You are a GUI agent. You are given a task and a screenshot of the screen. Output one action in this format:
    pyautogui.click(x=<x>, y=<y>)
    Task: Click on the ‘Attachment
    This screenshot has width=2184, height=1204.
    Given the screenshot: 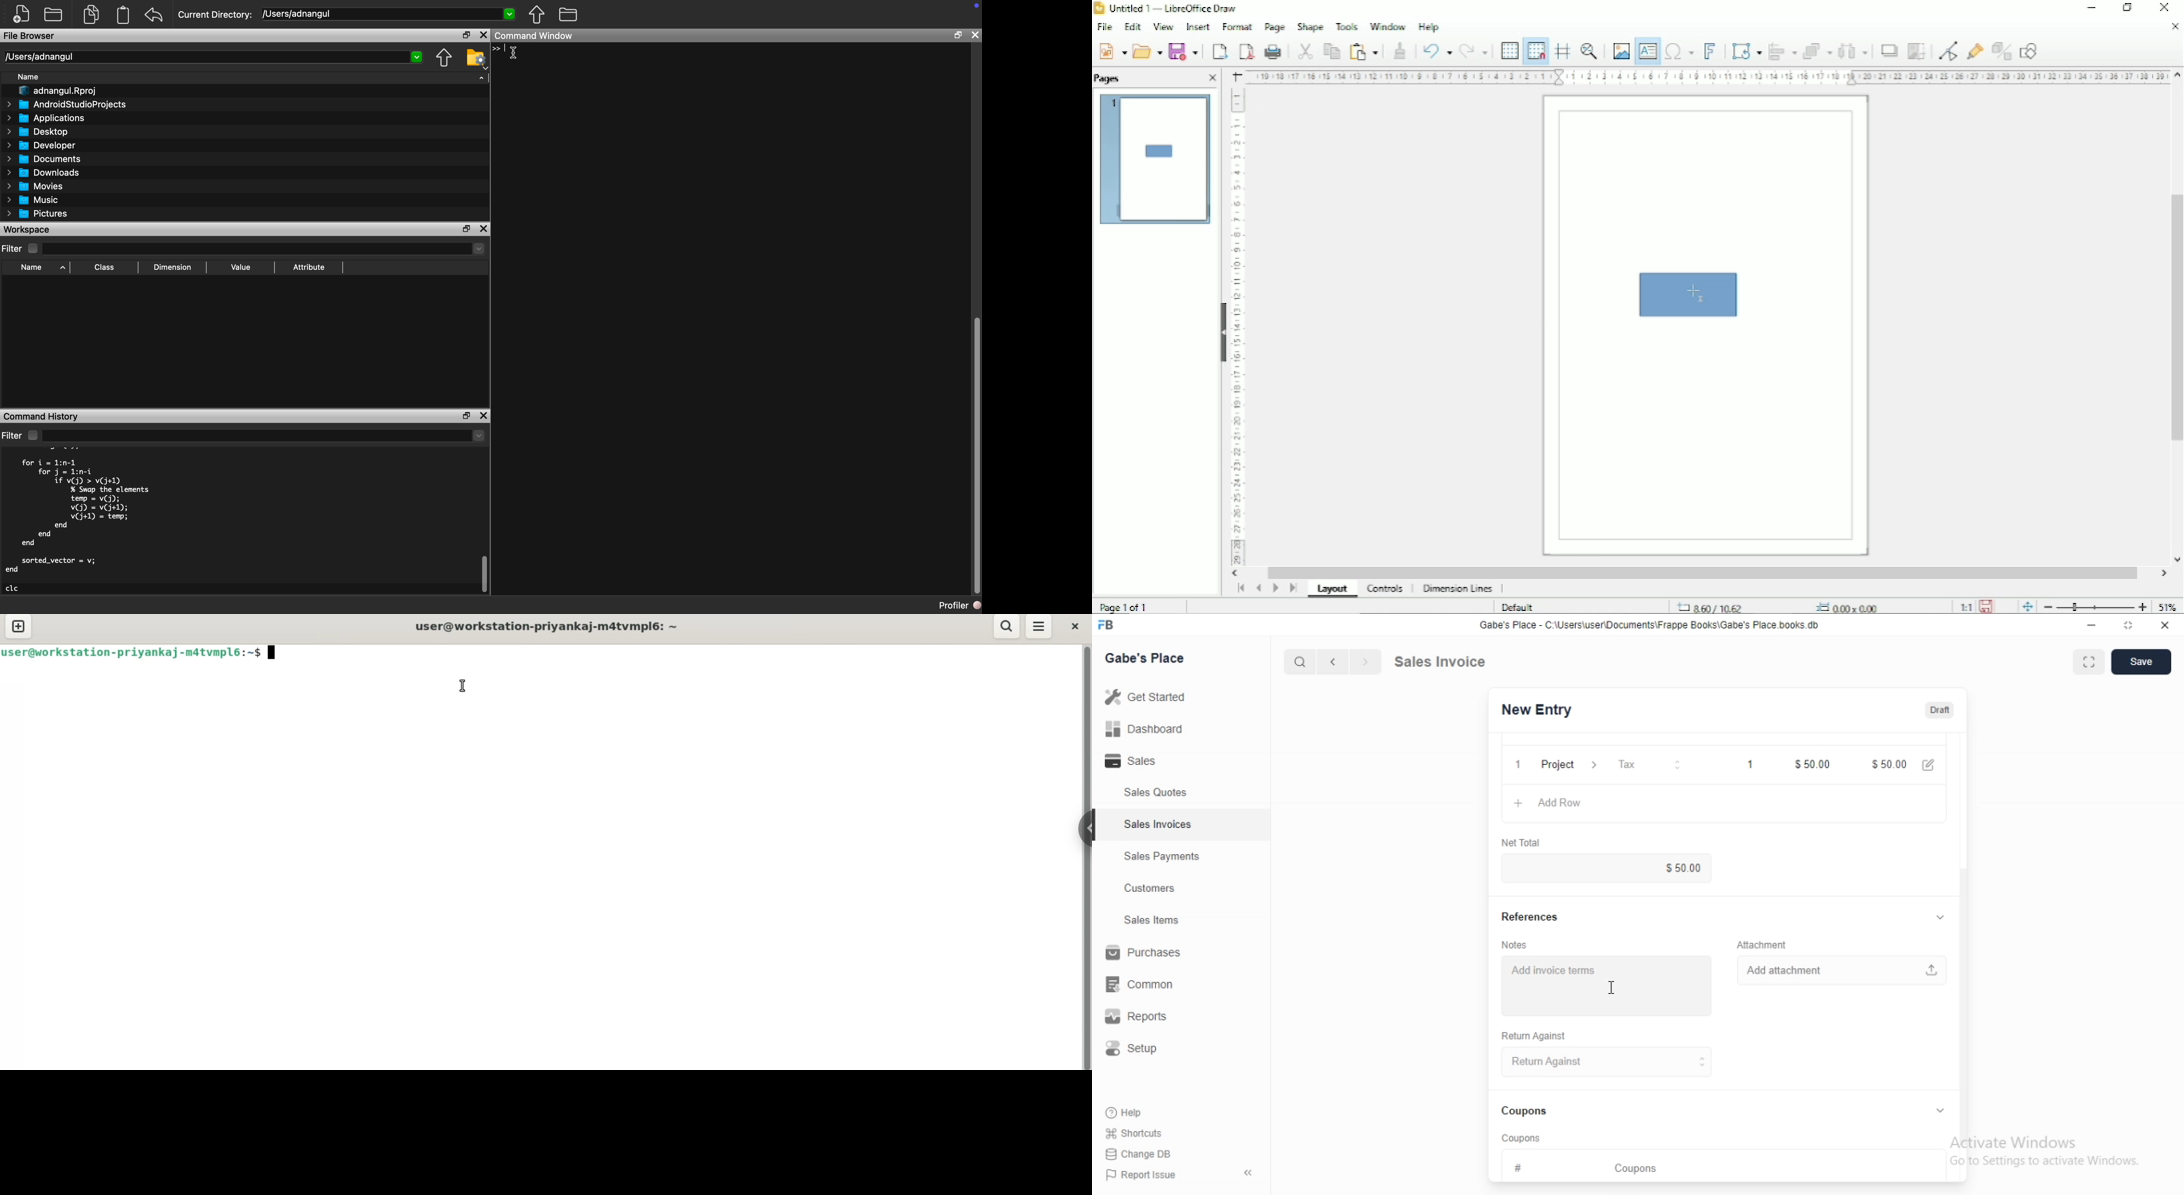 What is the action you would take?
    pyautogui.click(x=1762, y=945)
    